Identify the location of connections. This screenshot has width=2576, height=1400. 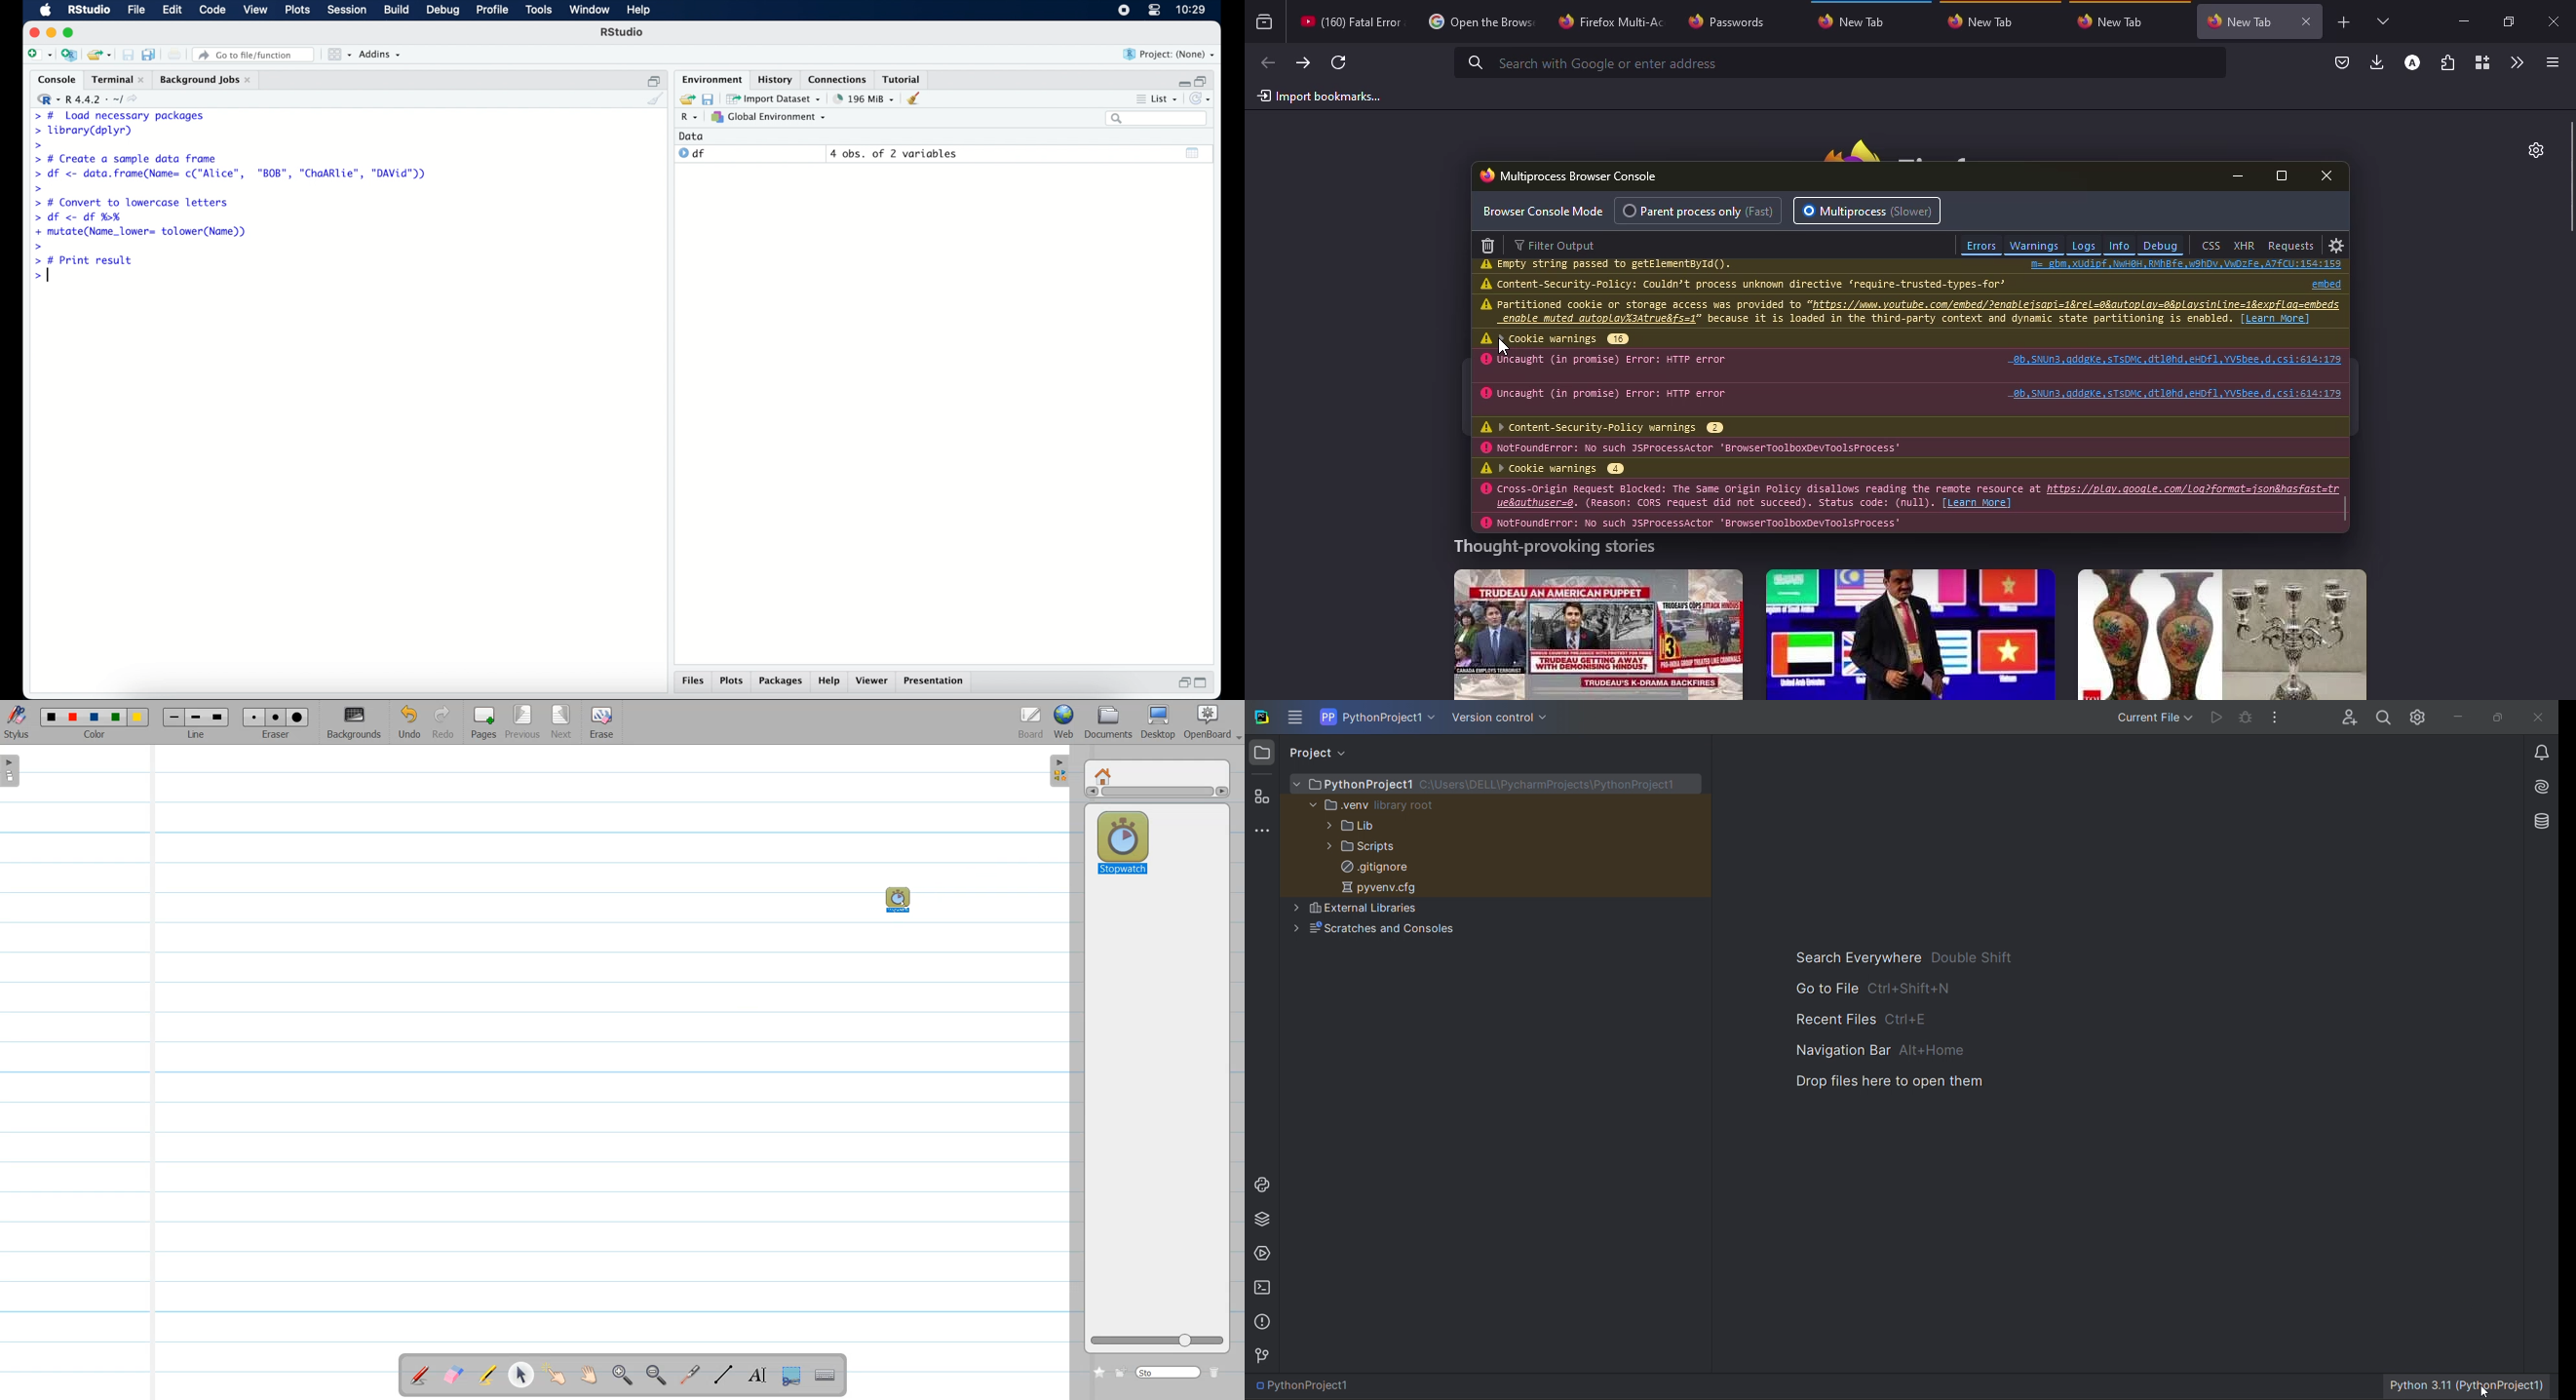
(839, 78).